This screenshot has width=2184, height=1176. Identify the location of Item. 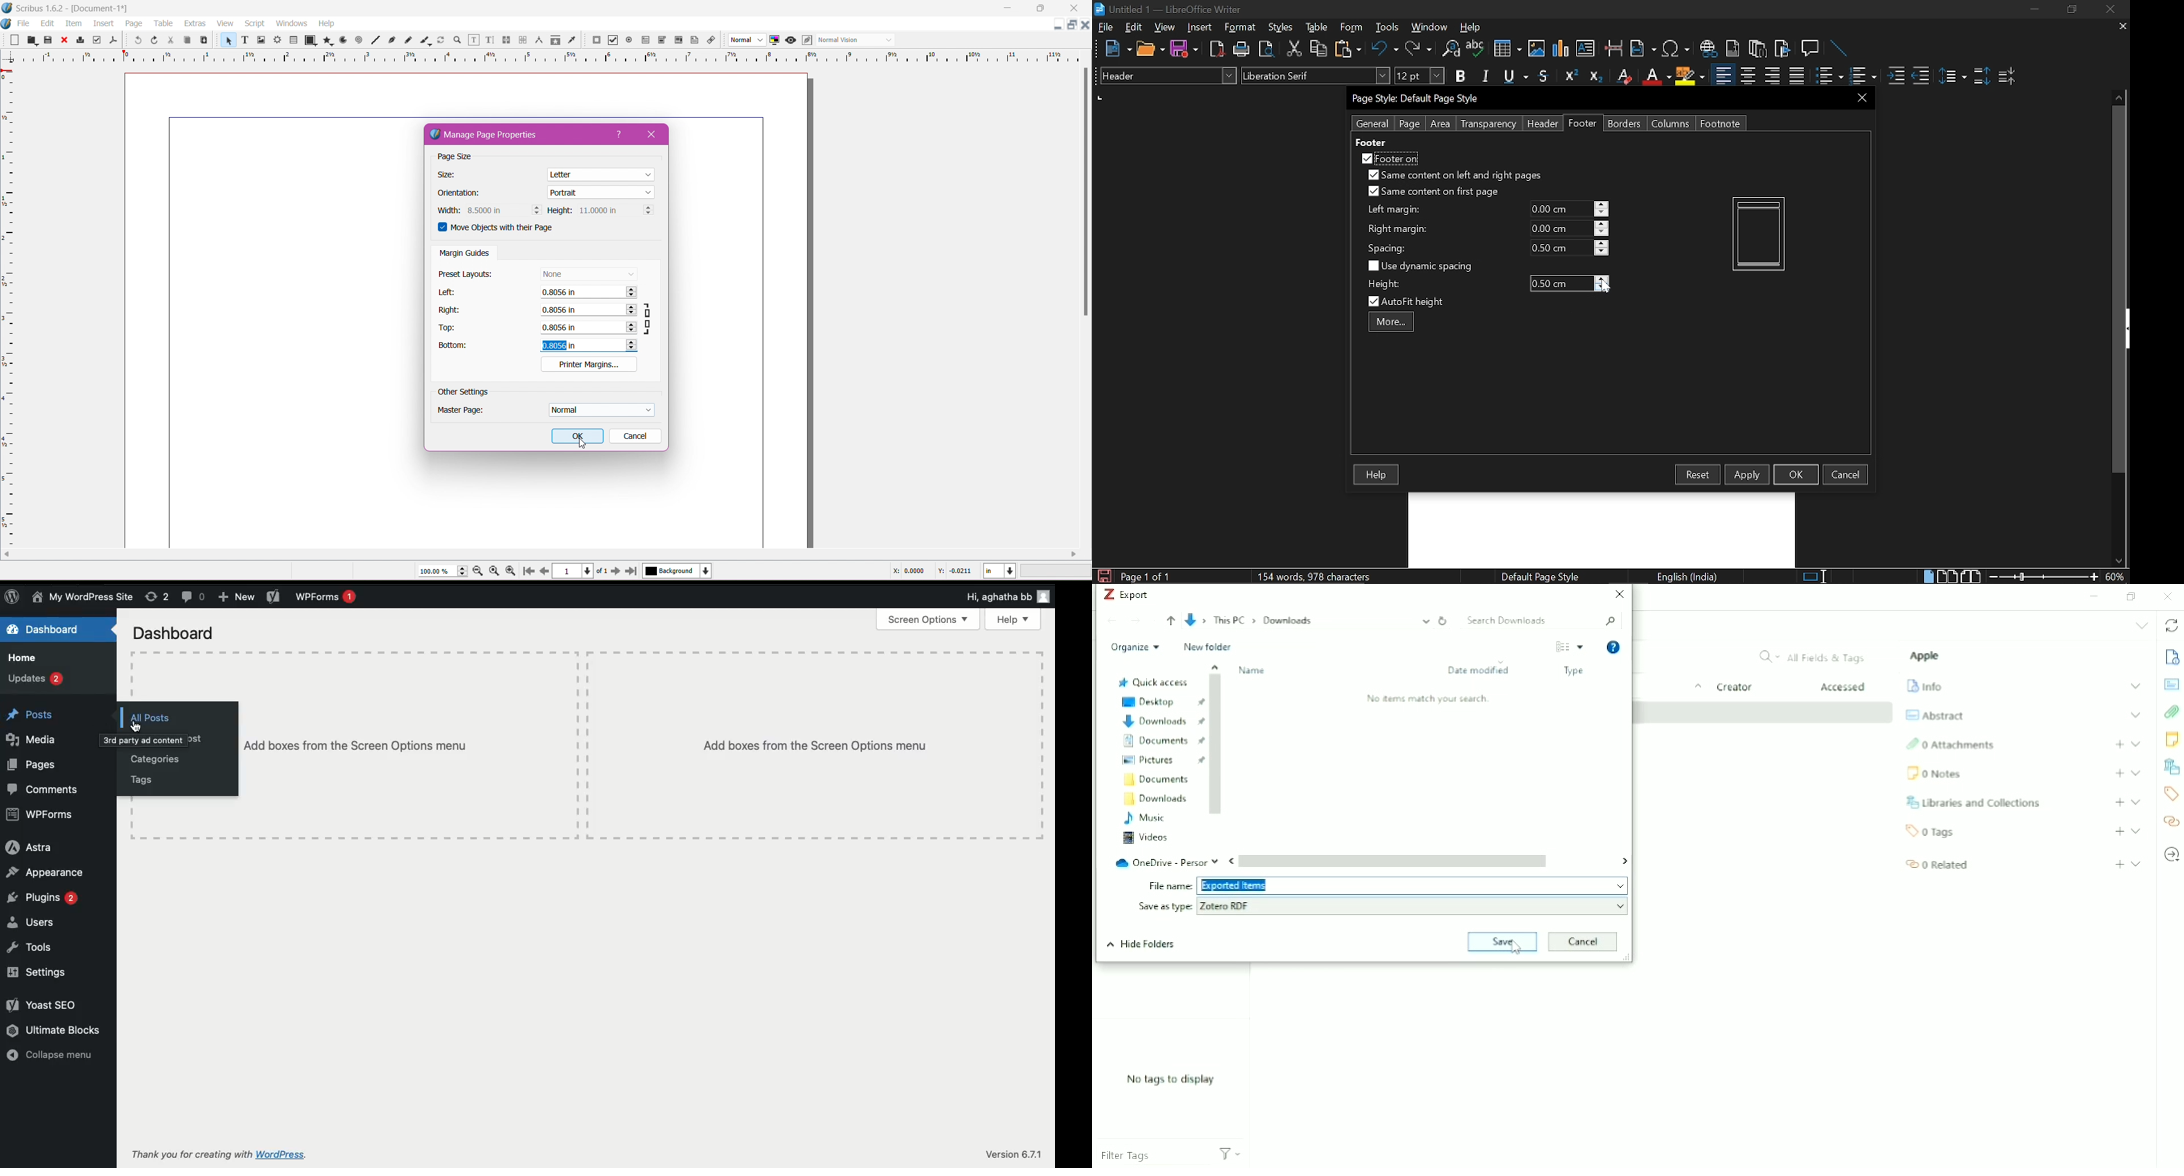
(73, 23).